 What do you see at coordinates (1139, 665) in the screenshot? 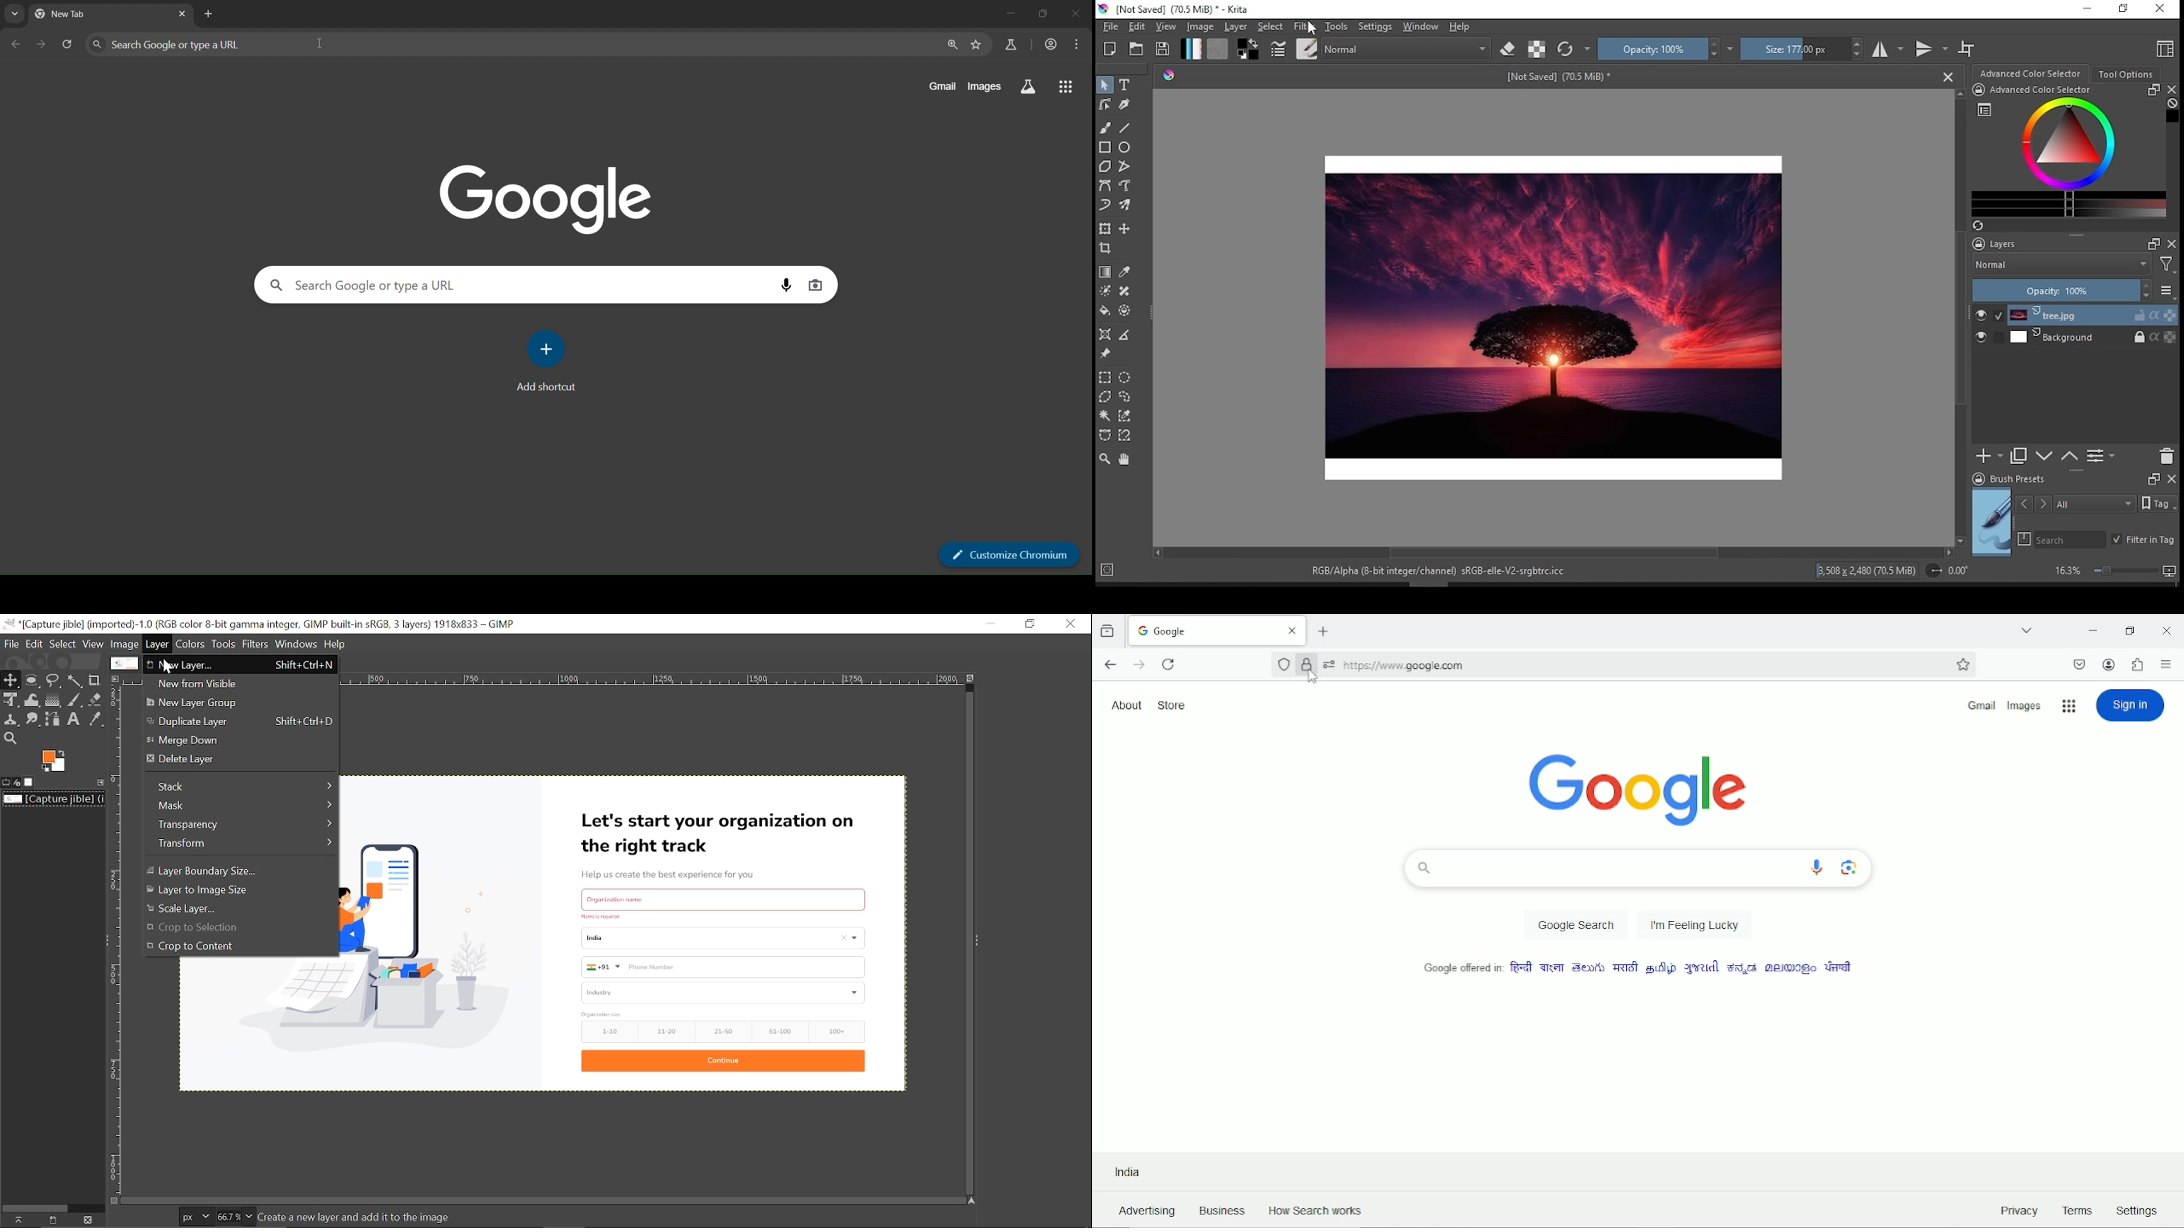
I see `Go forward` at bounding box center [1139, 665].